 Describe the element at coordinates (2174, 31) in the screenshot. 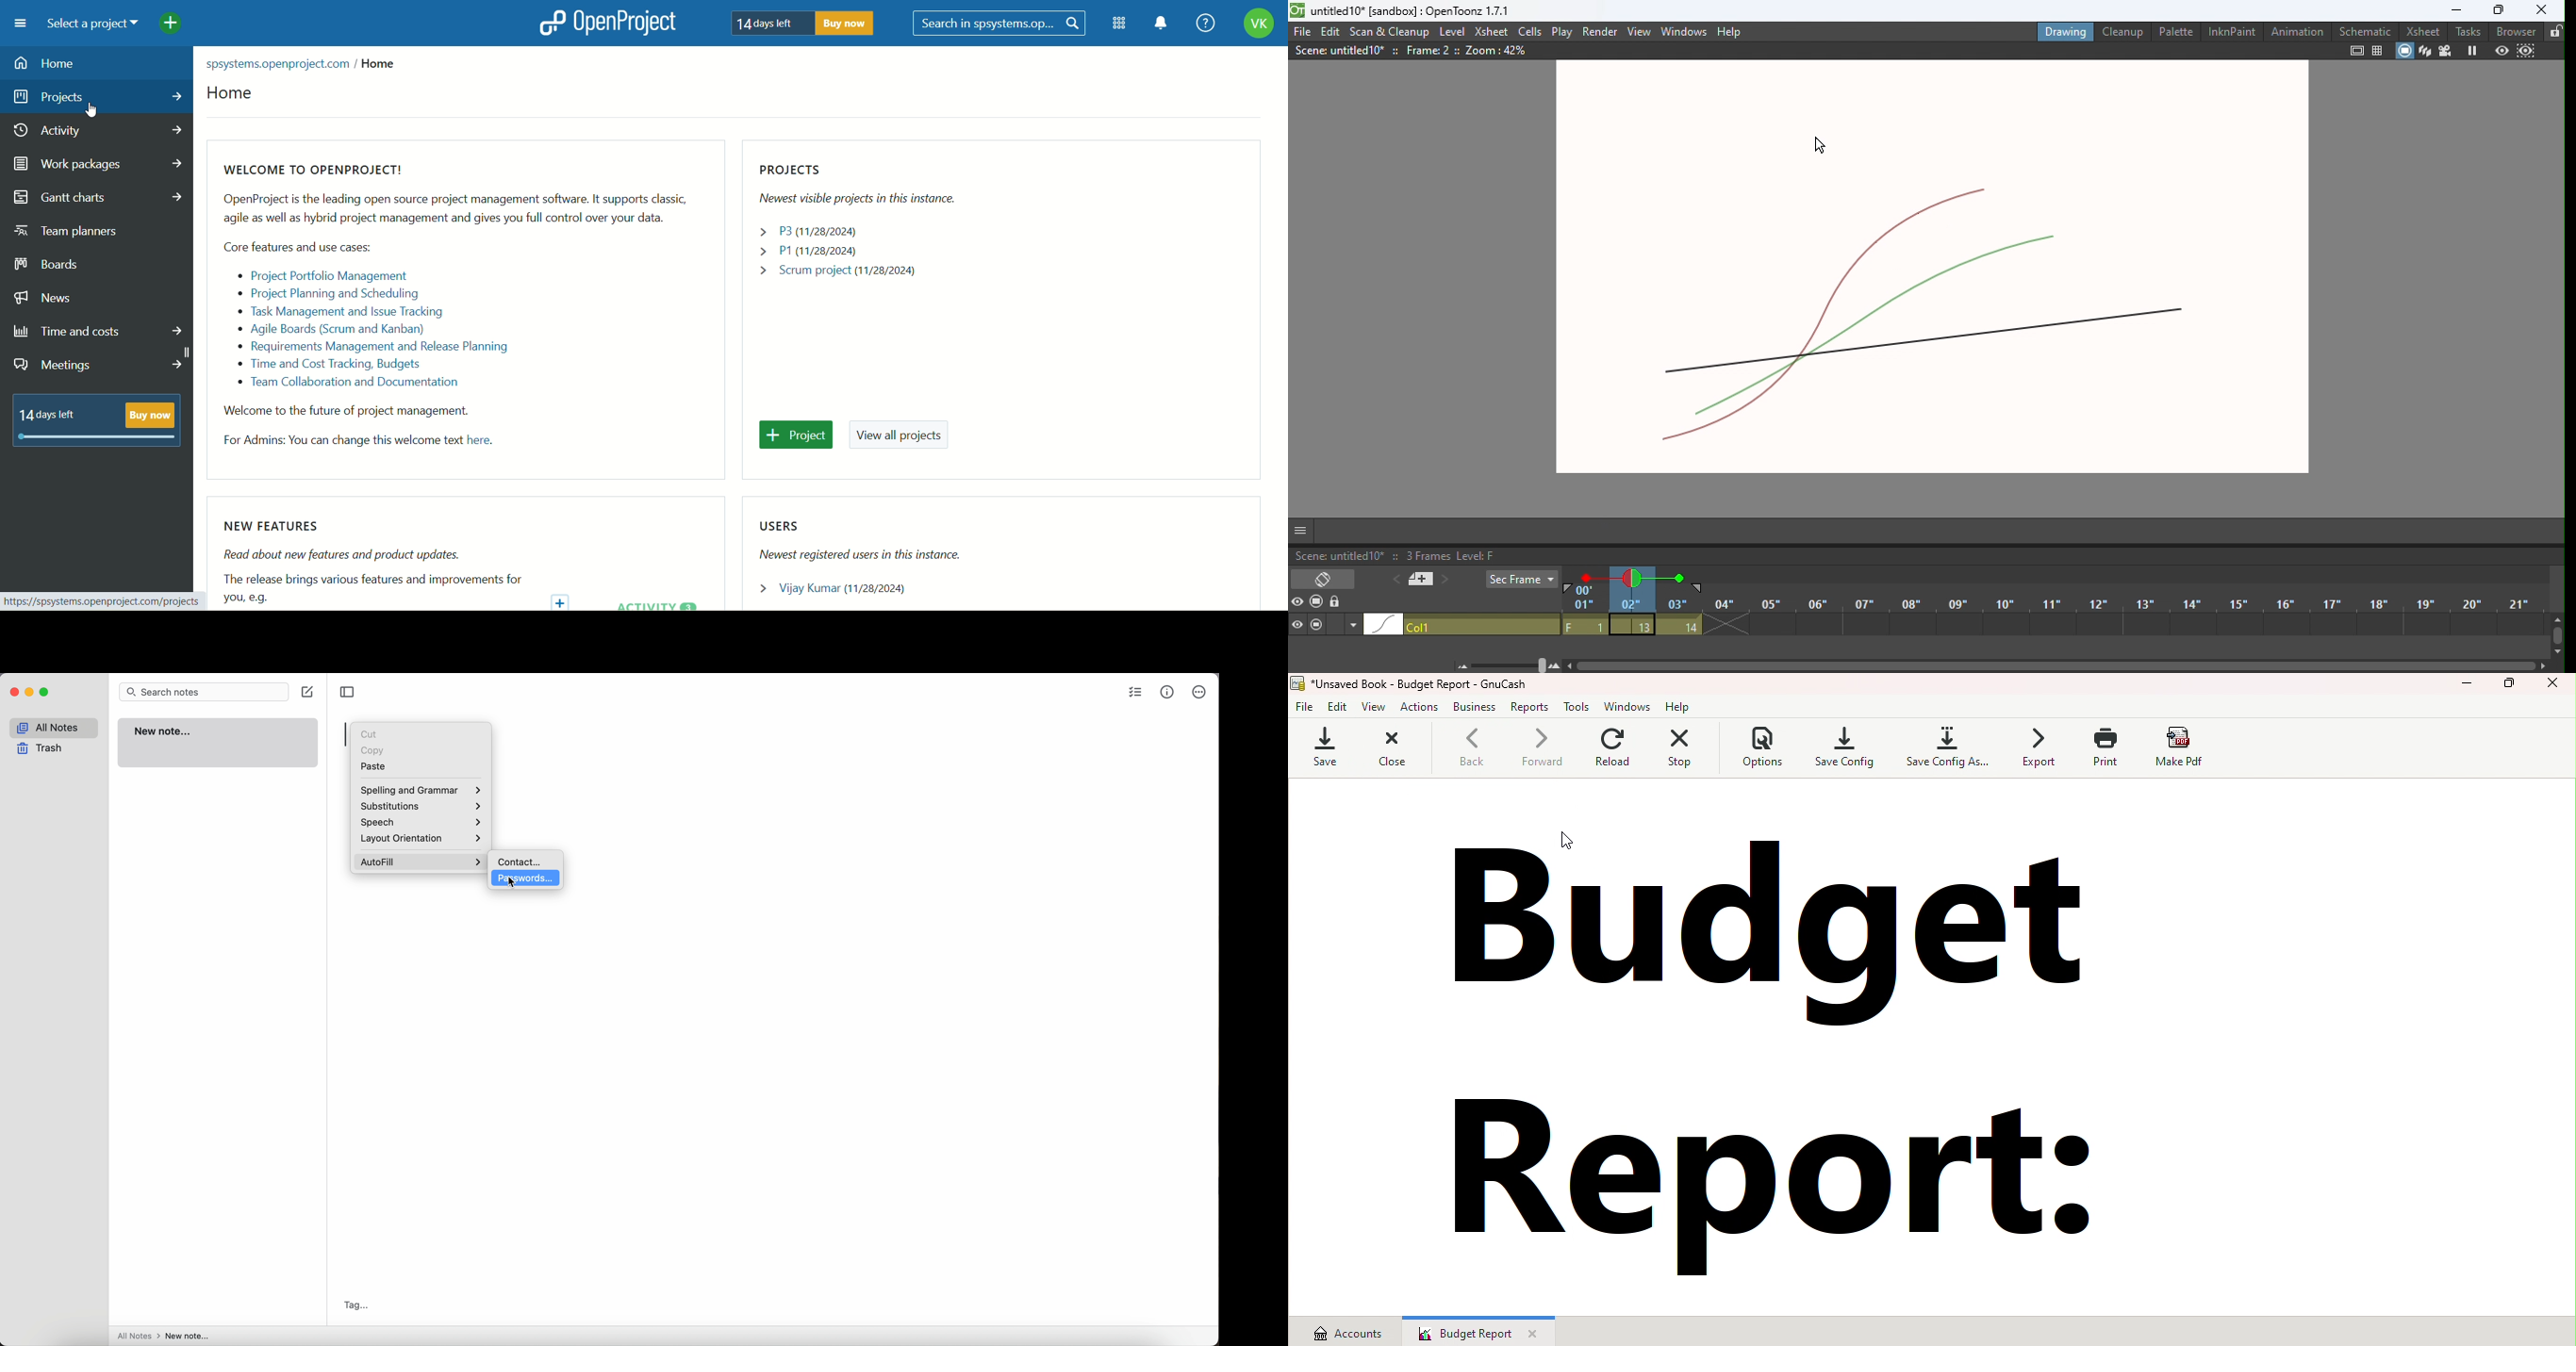

I see `Palette` at that location.